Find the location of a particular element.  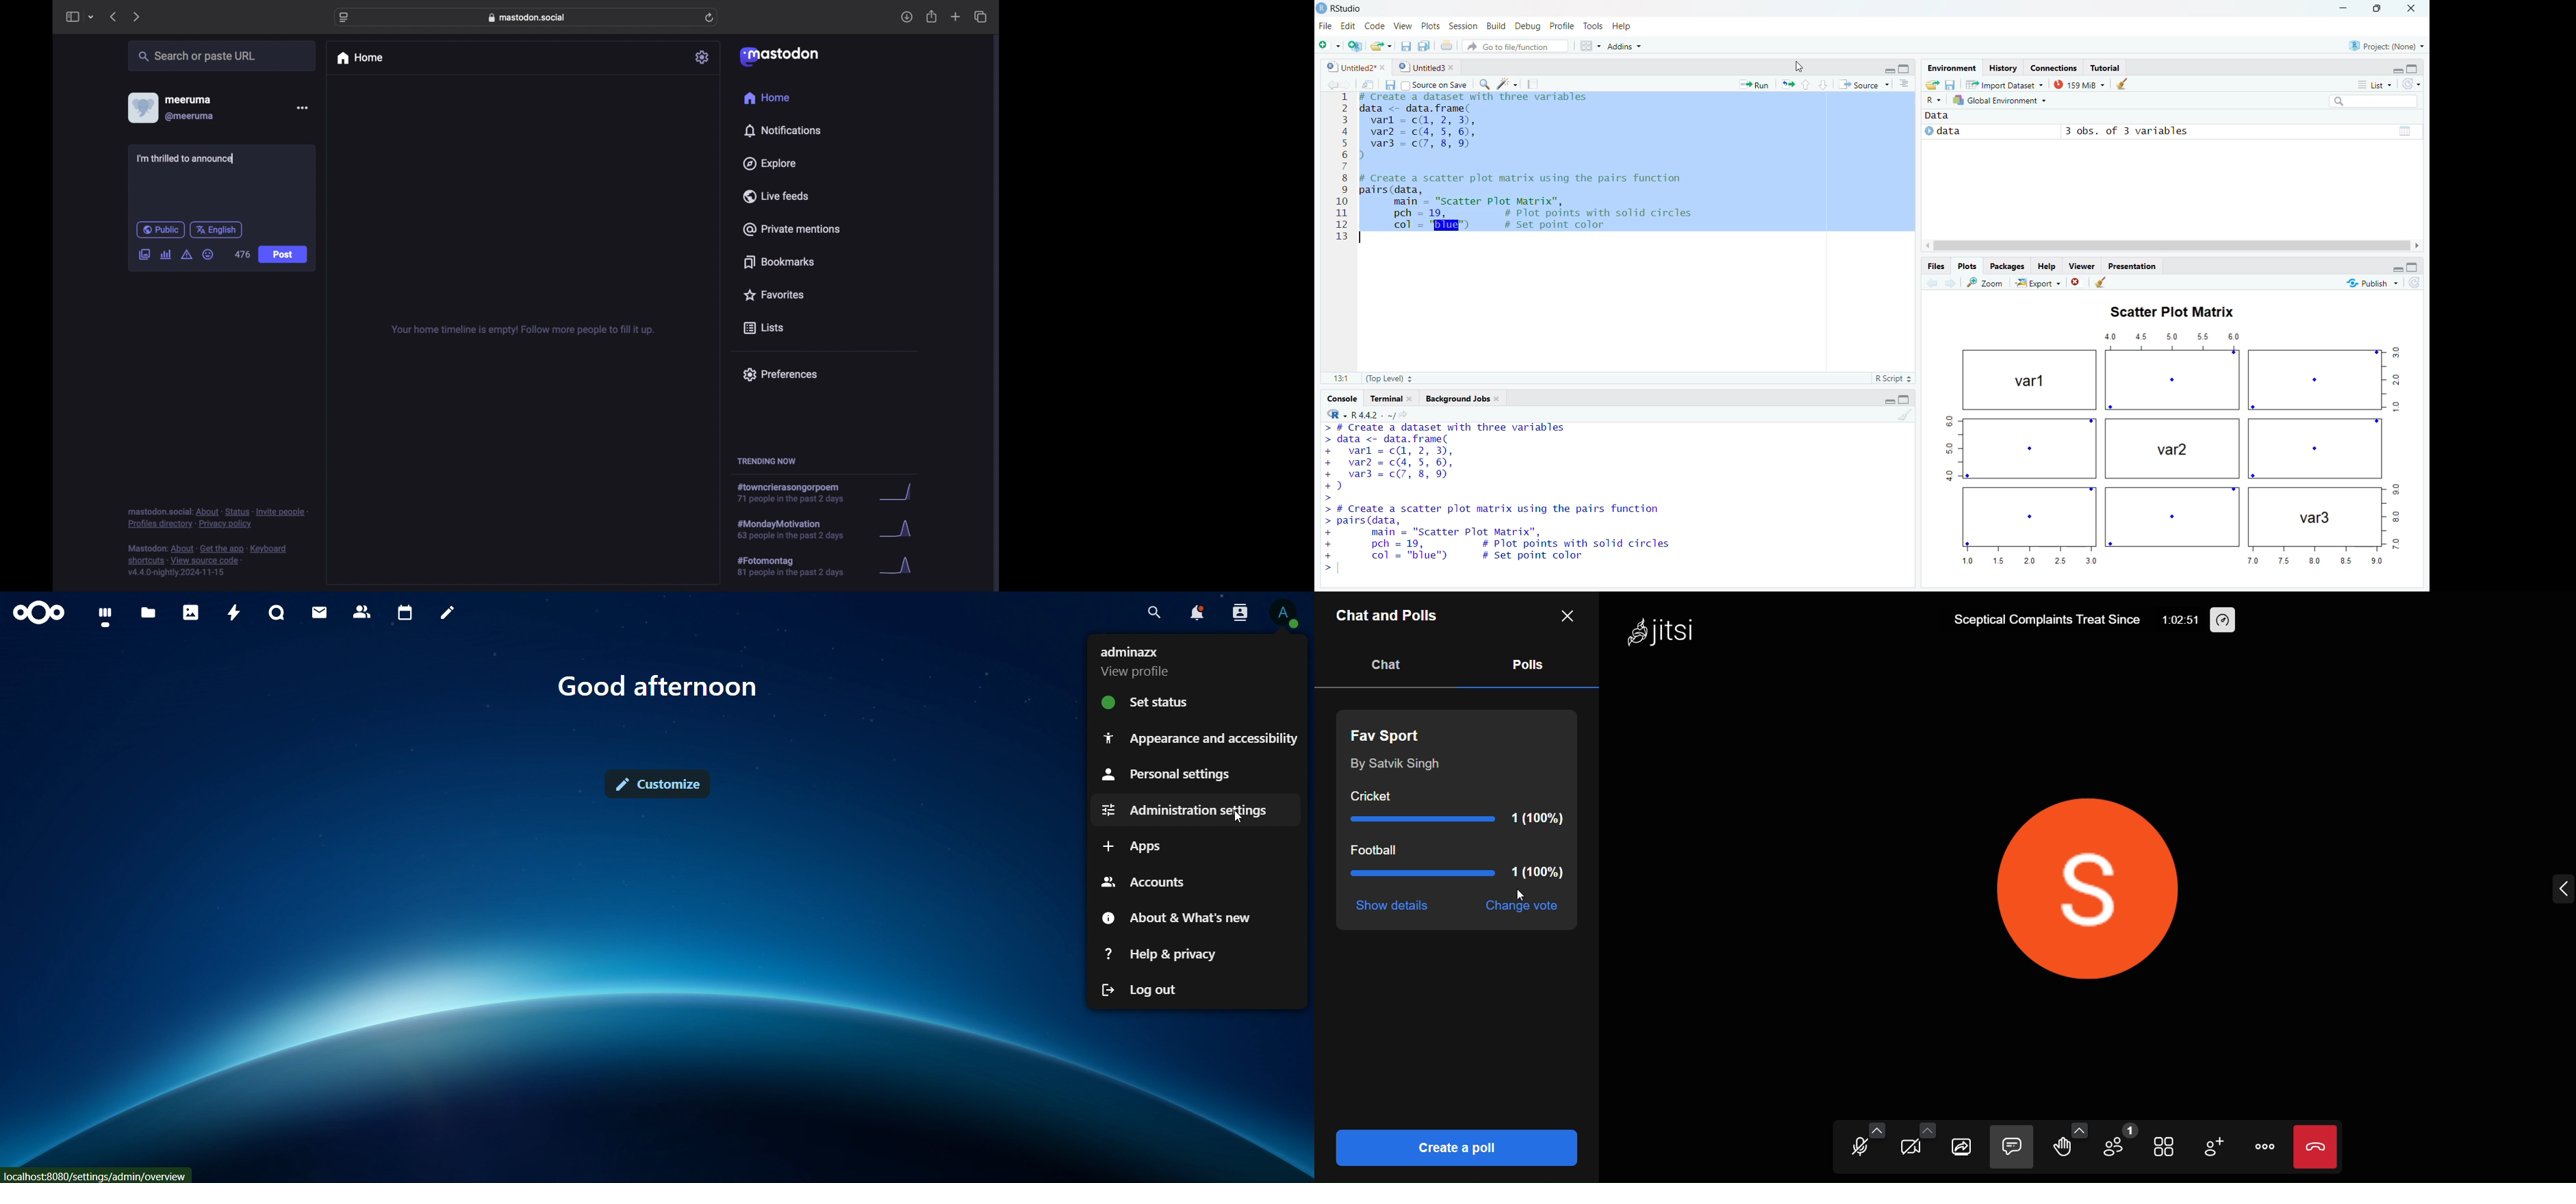

expand is located at coordinates (2562, 890).